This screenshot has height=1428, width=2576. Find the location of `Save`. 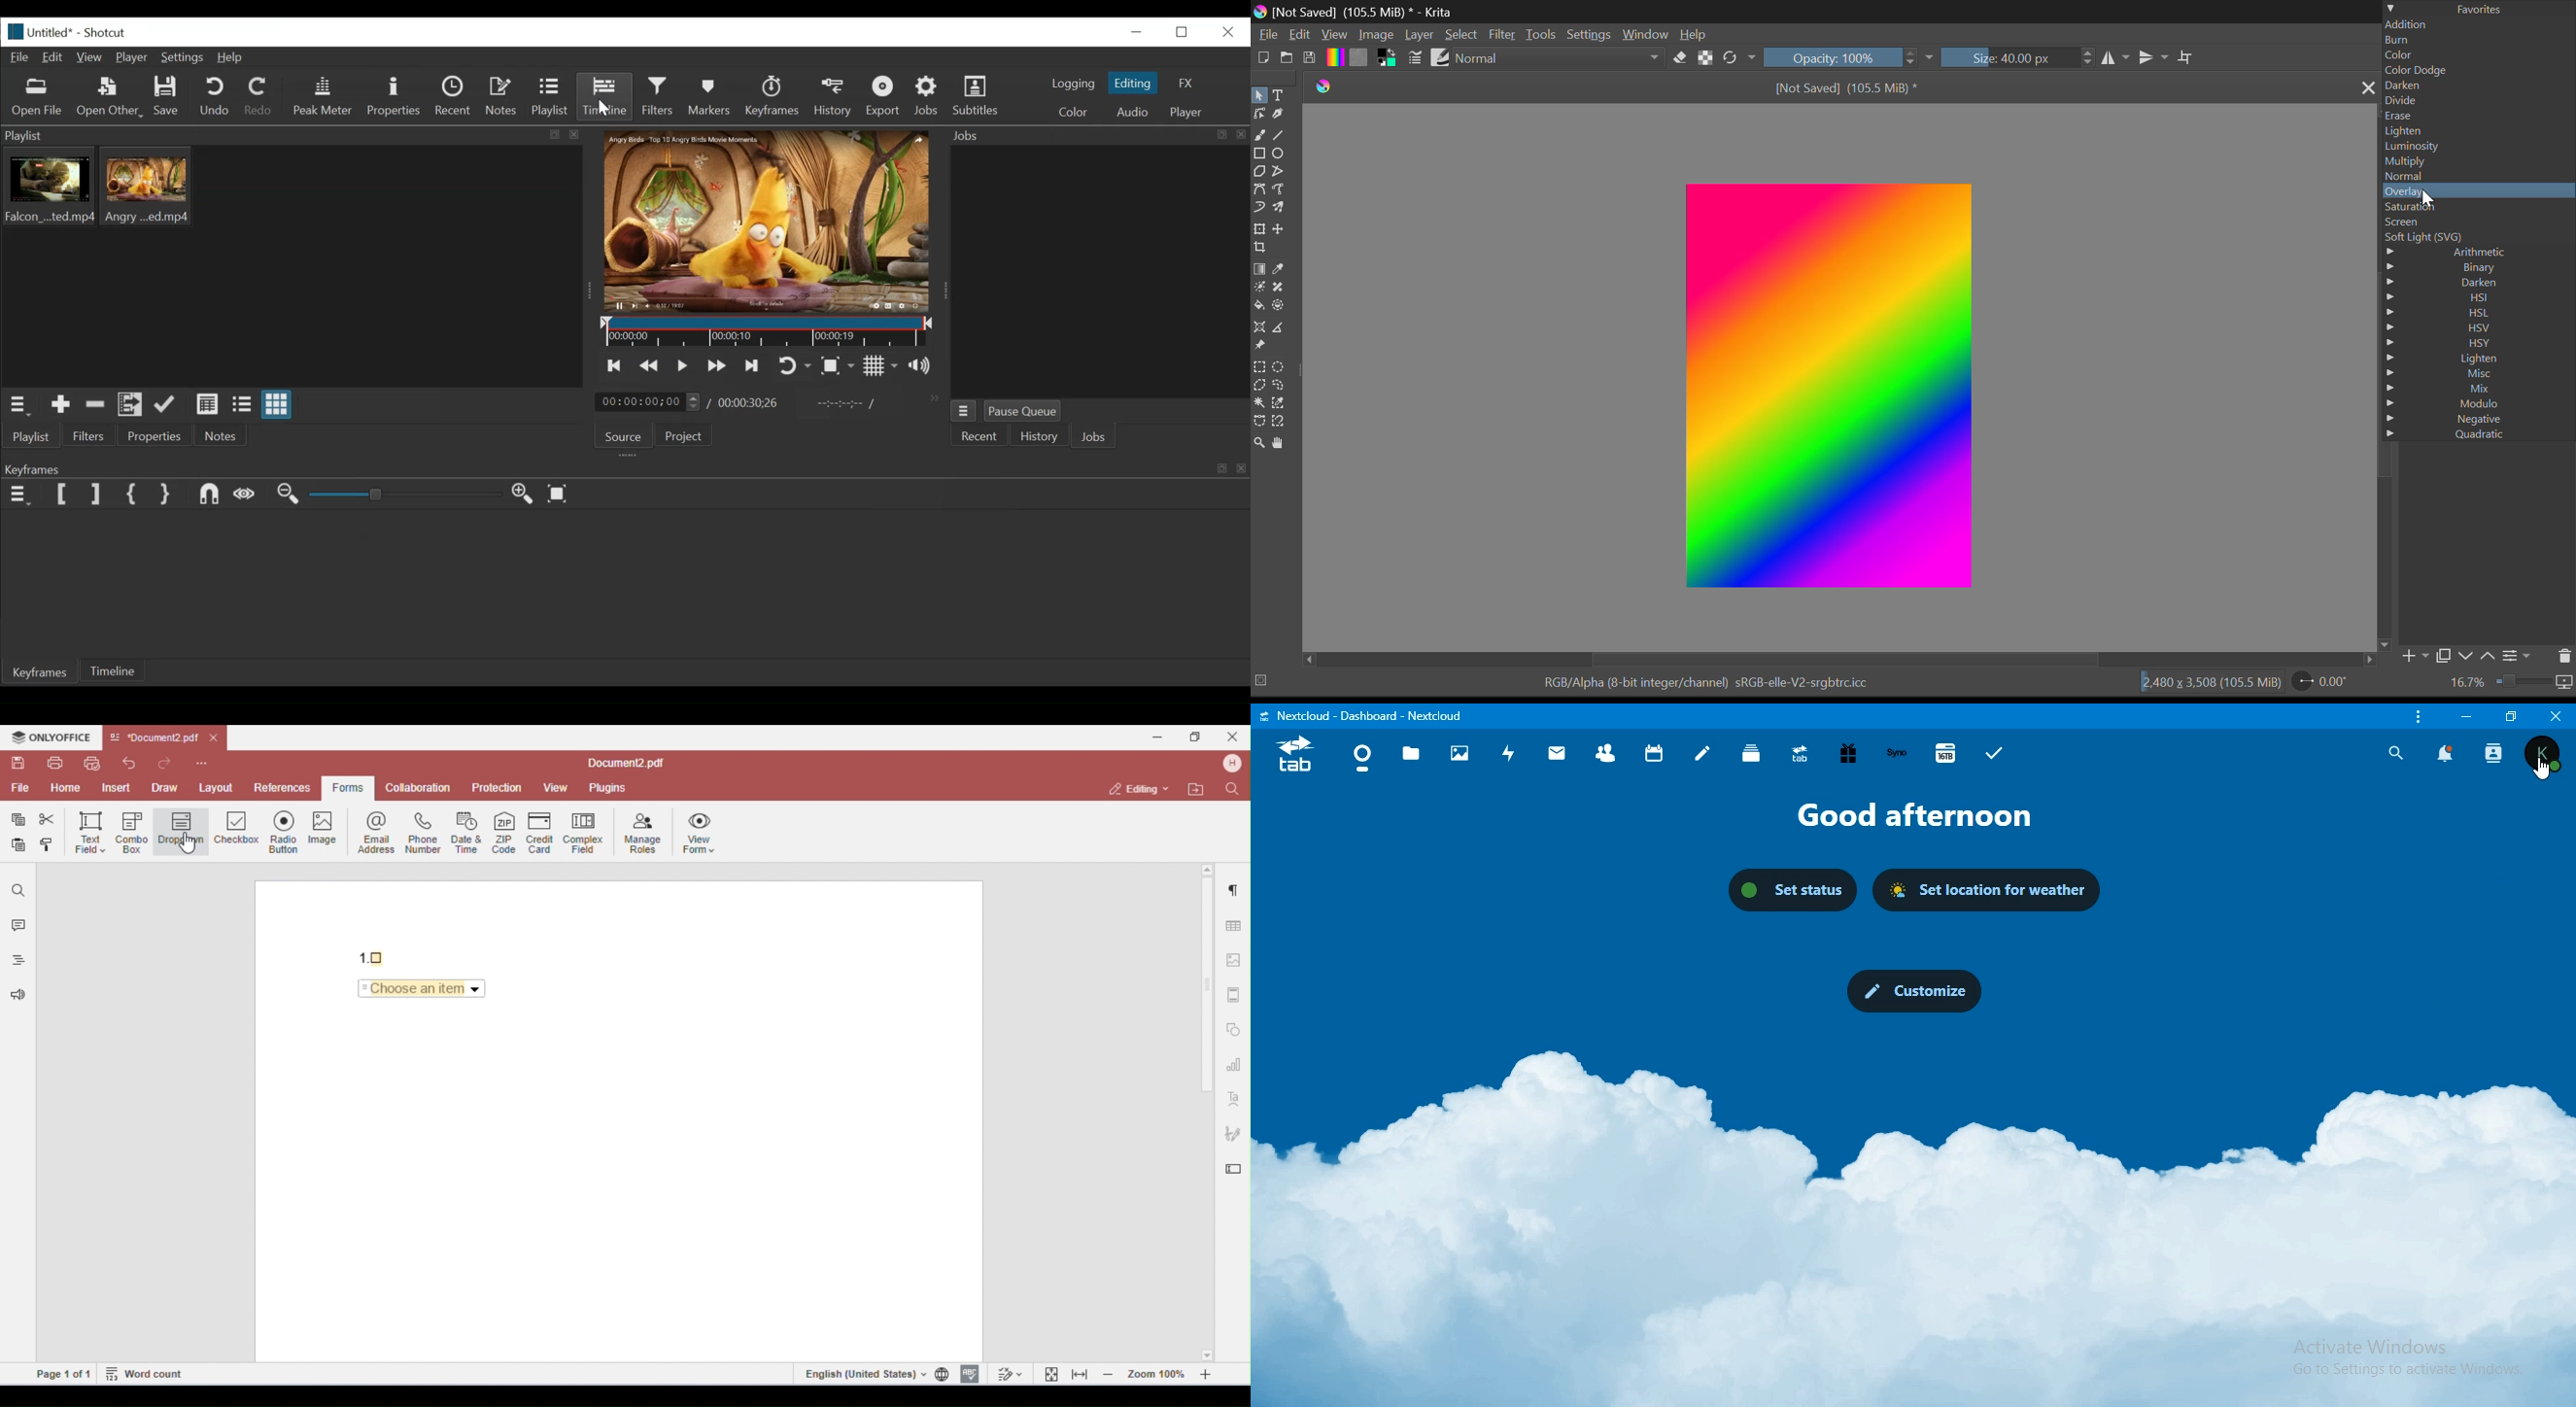

Save is located at coordinates (1310, 59).